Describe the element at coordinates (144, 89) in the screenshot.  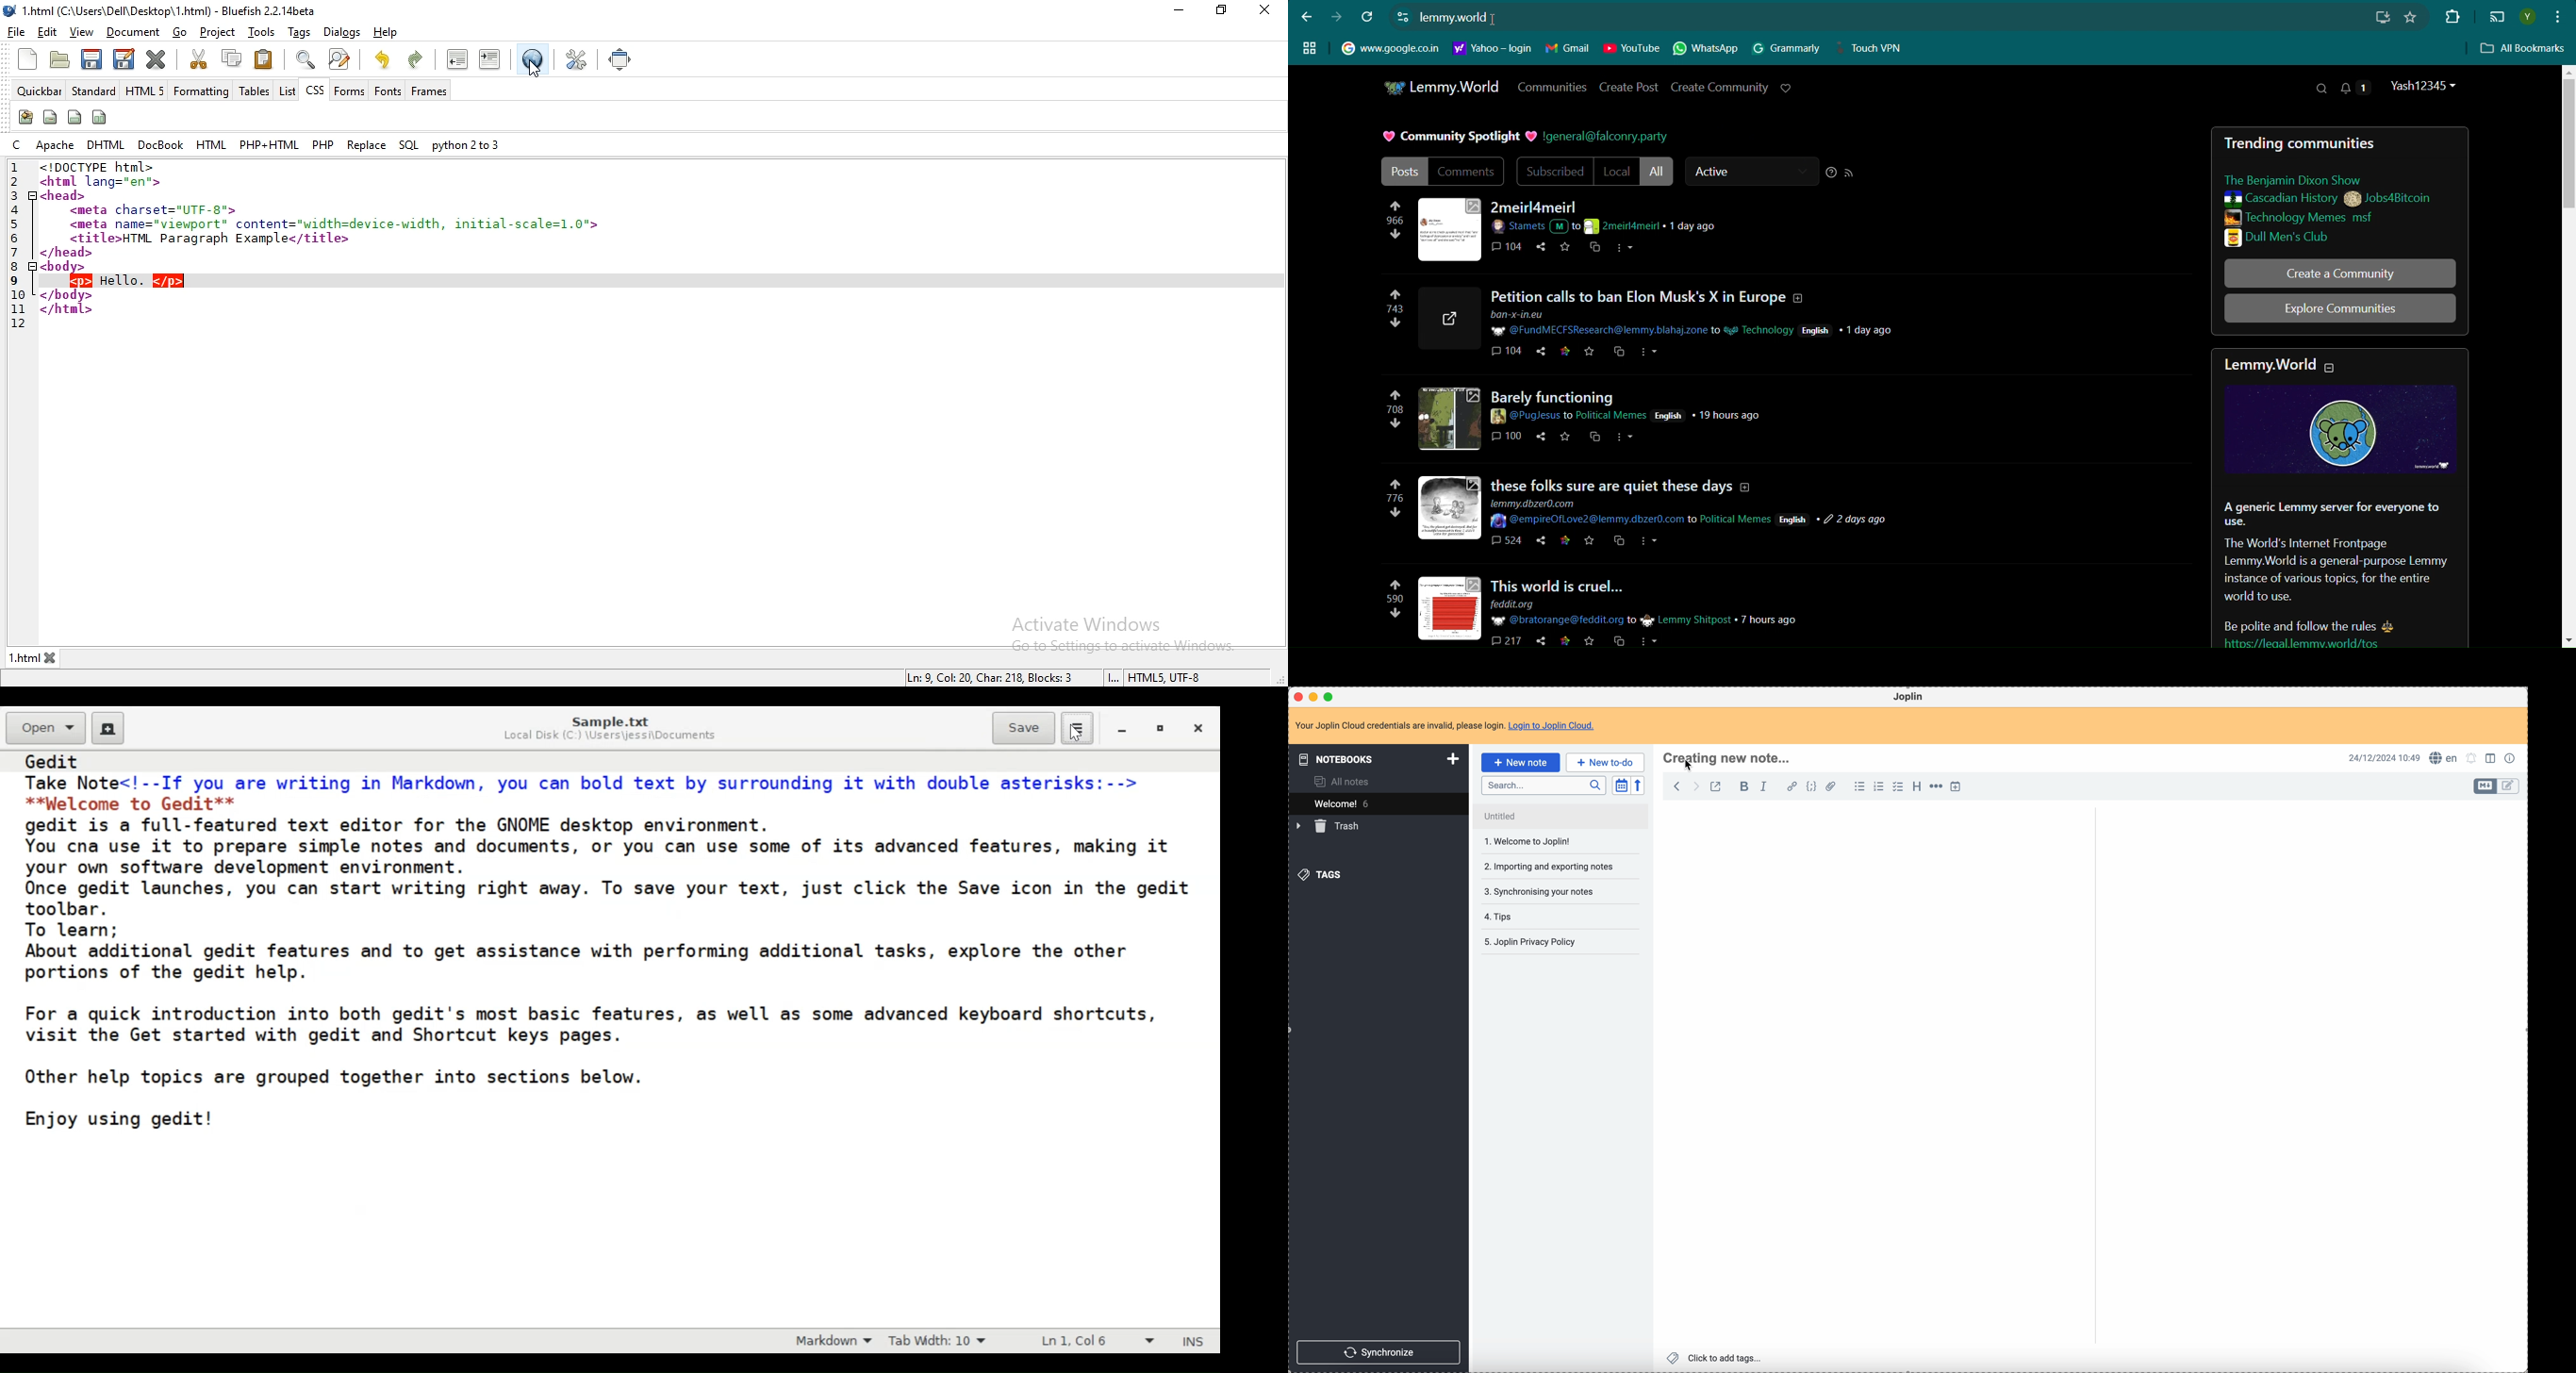
I see `HTML 5` at that location.